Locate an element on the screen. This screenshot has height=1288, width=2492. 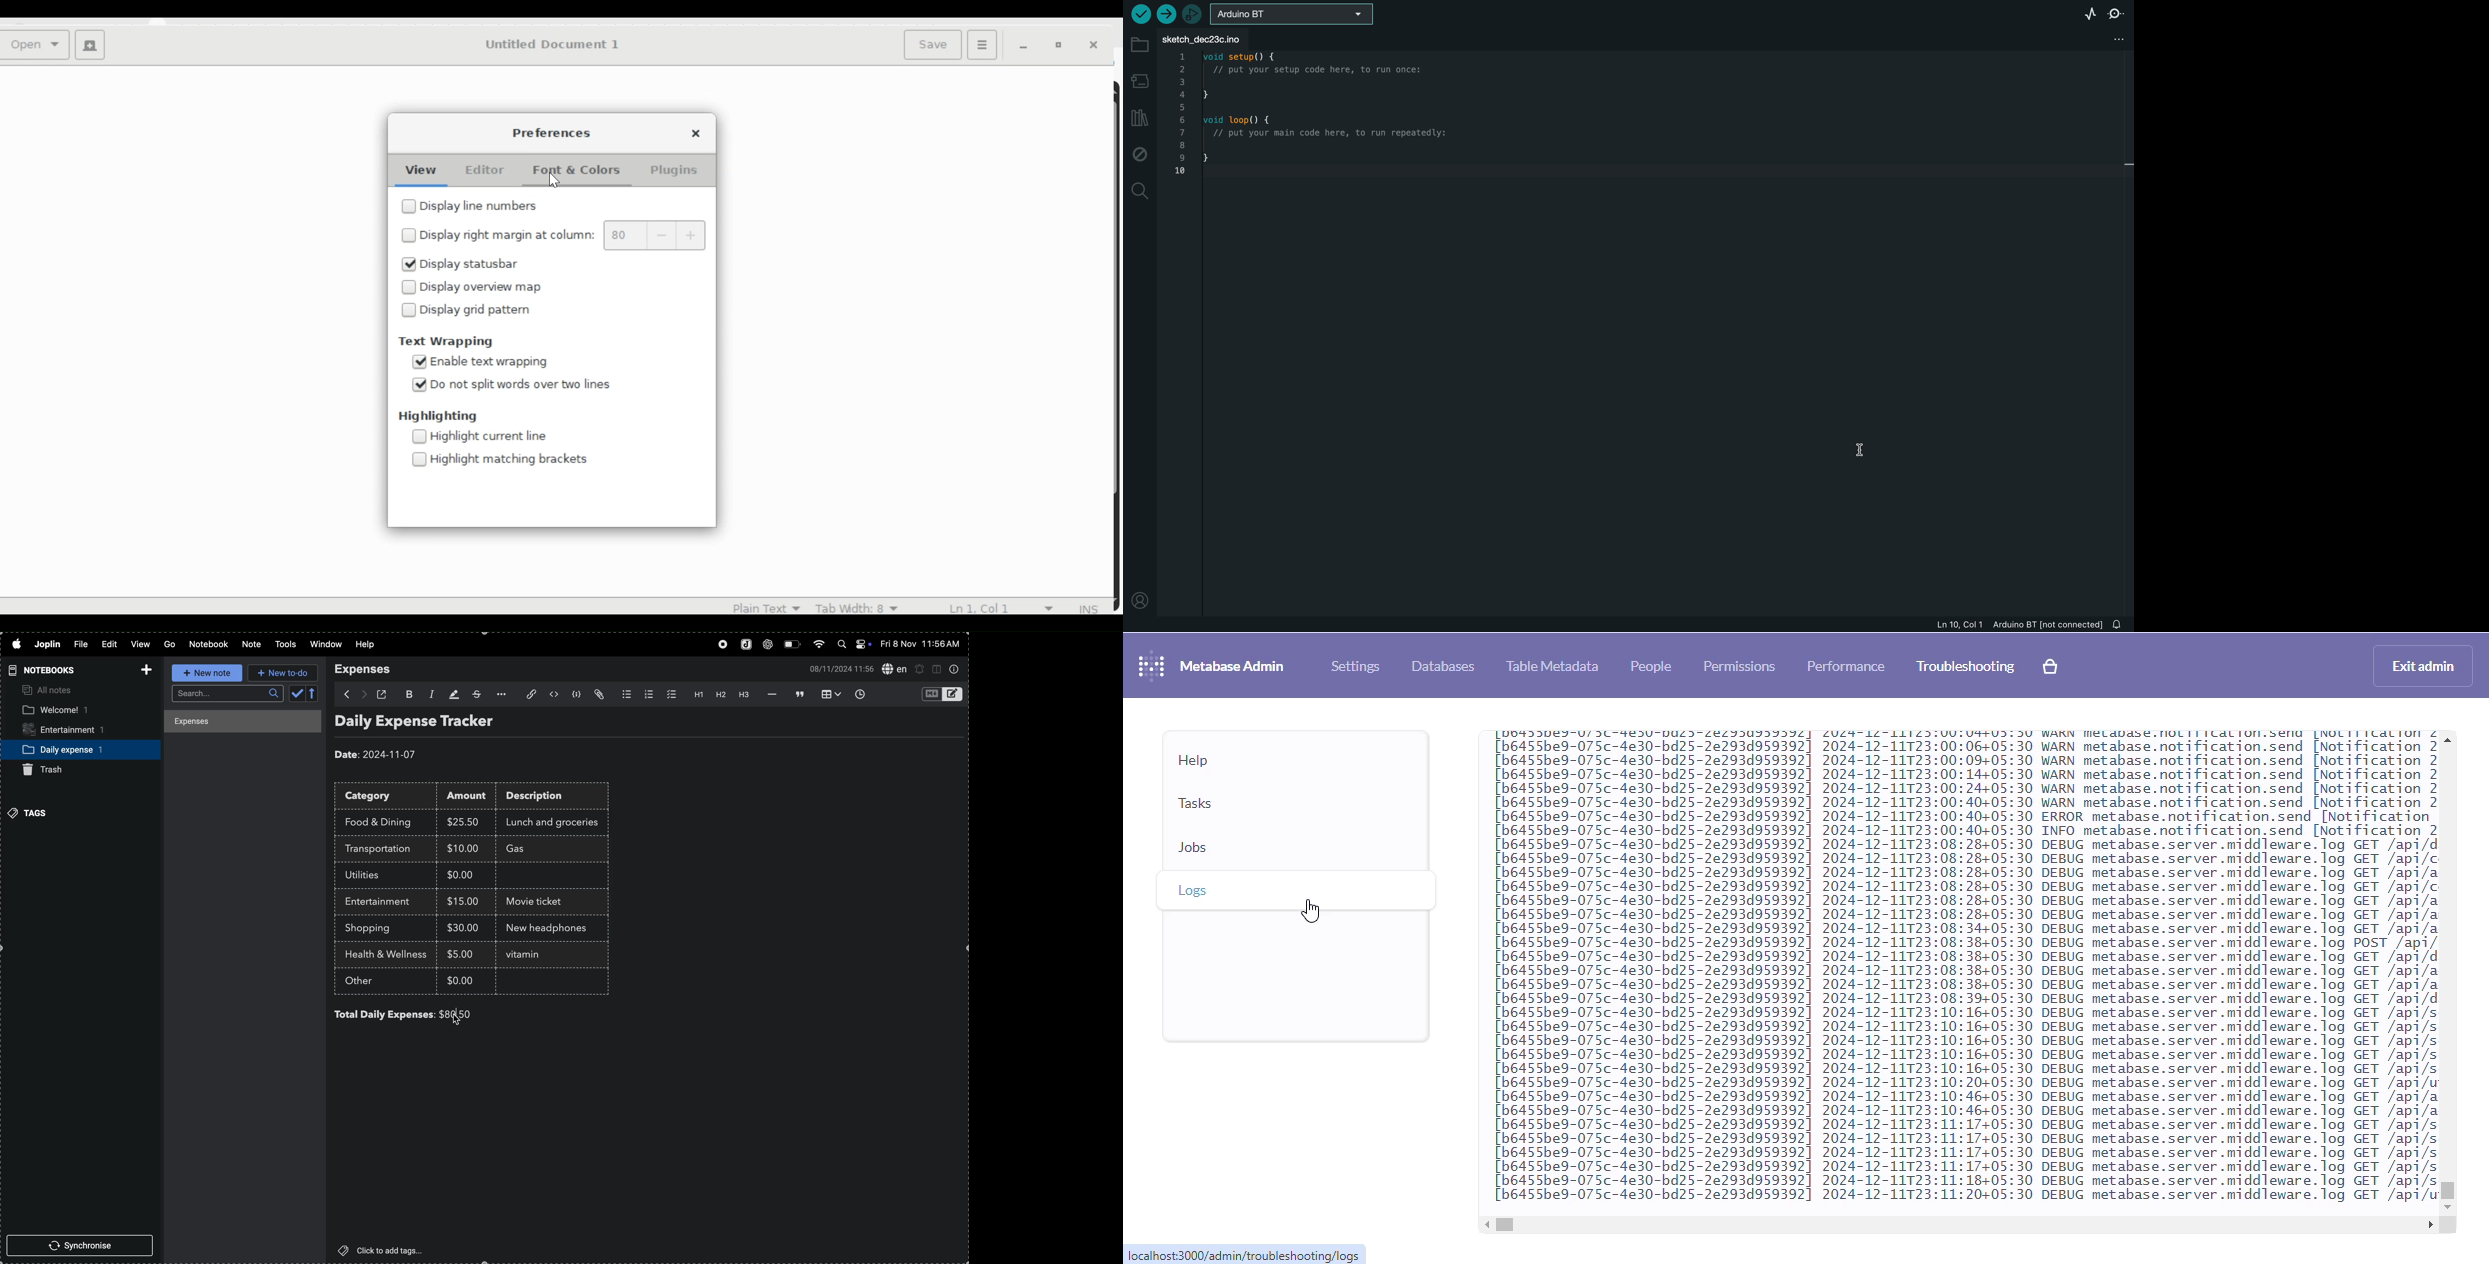
new headphones is located at coordinates (544, 927).